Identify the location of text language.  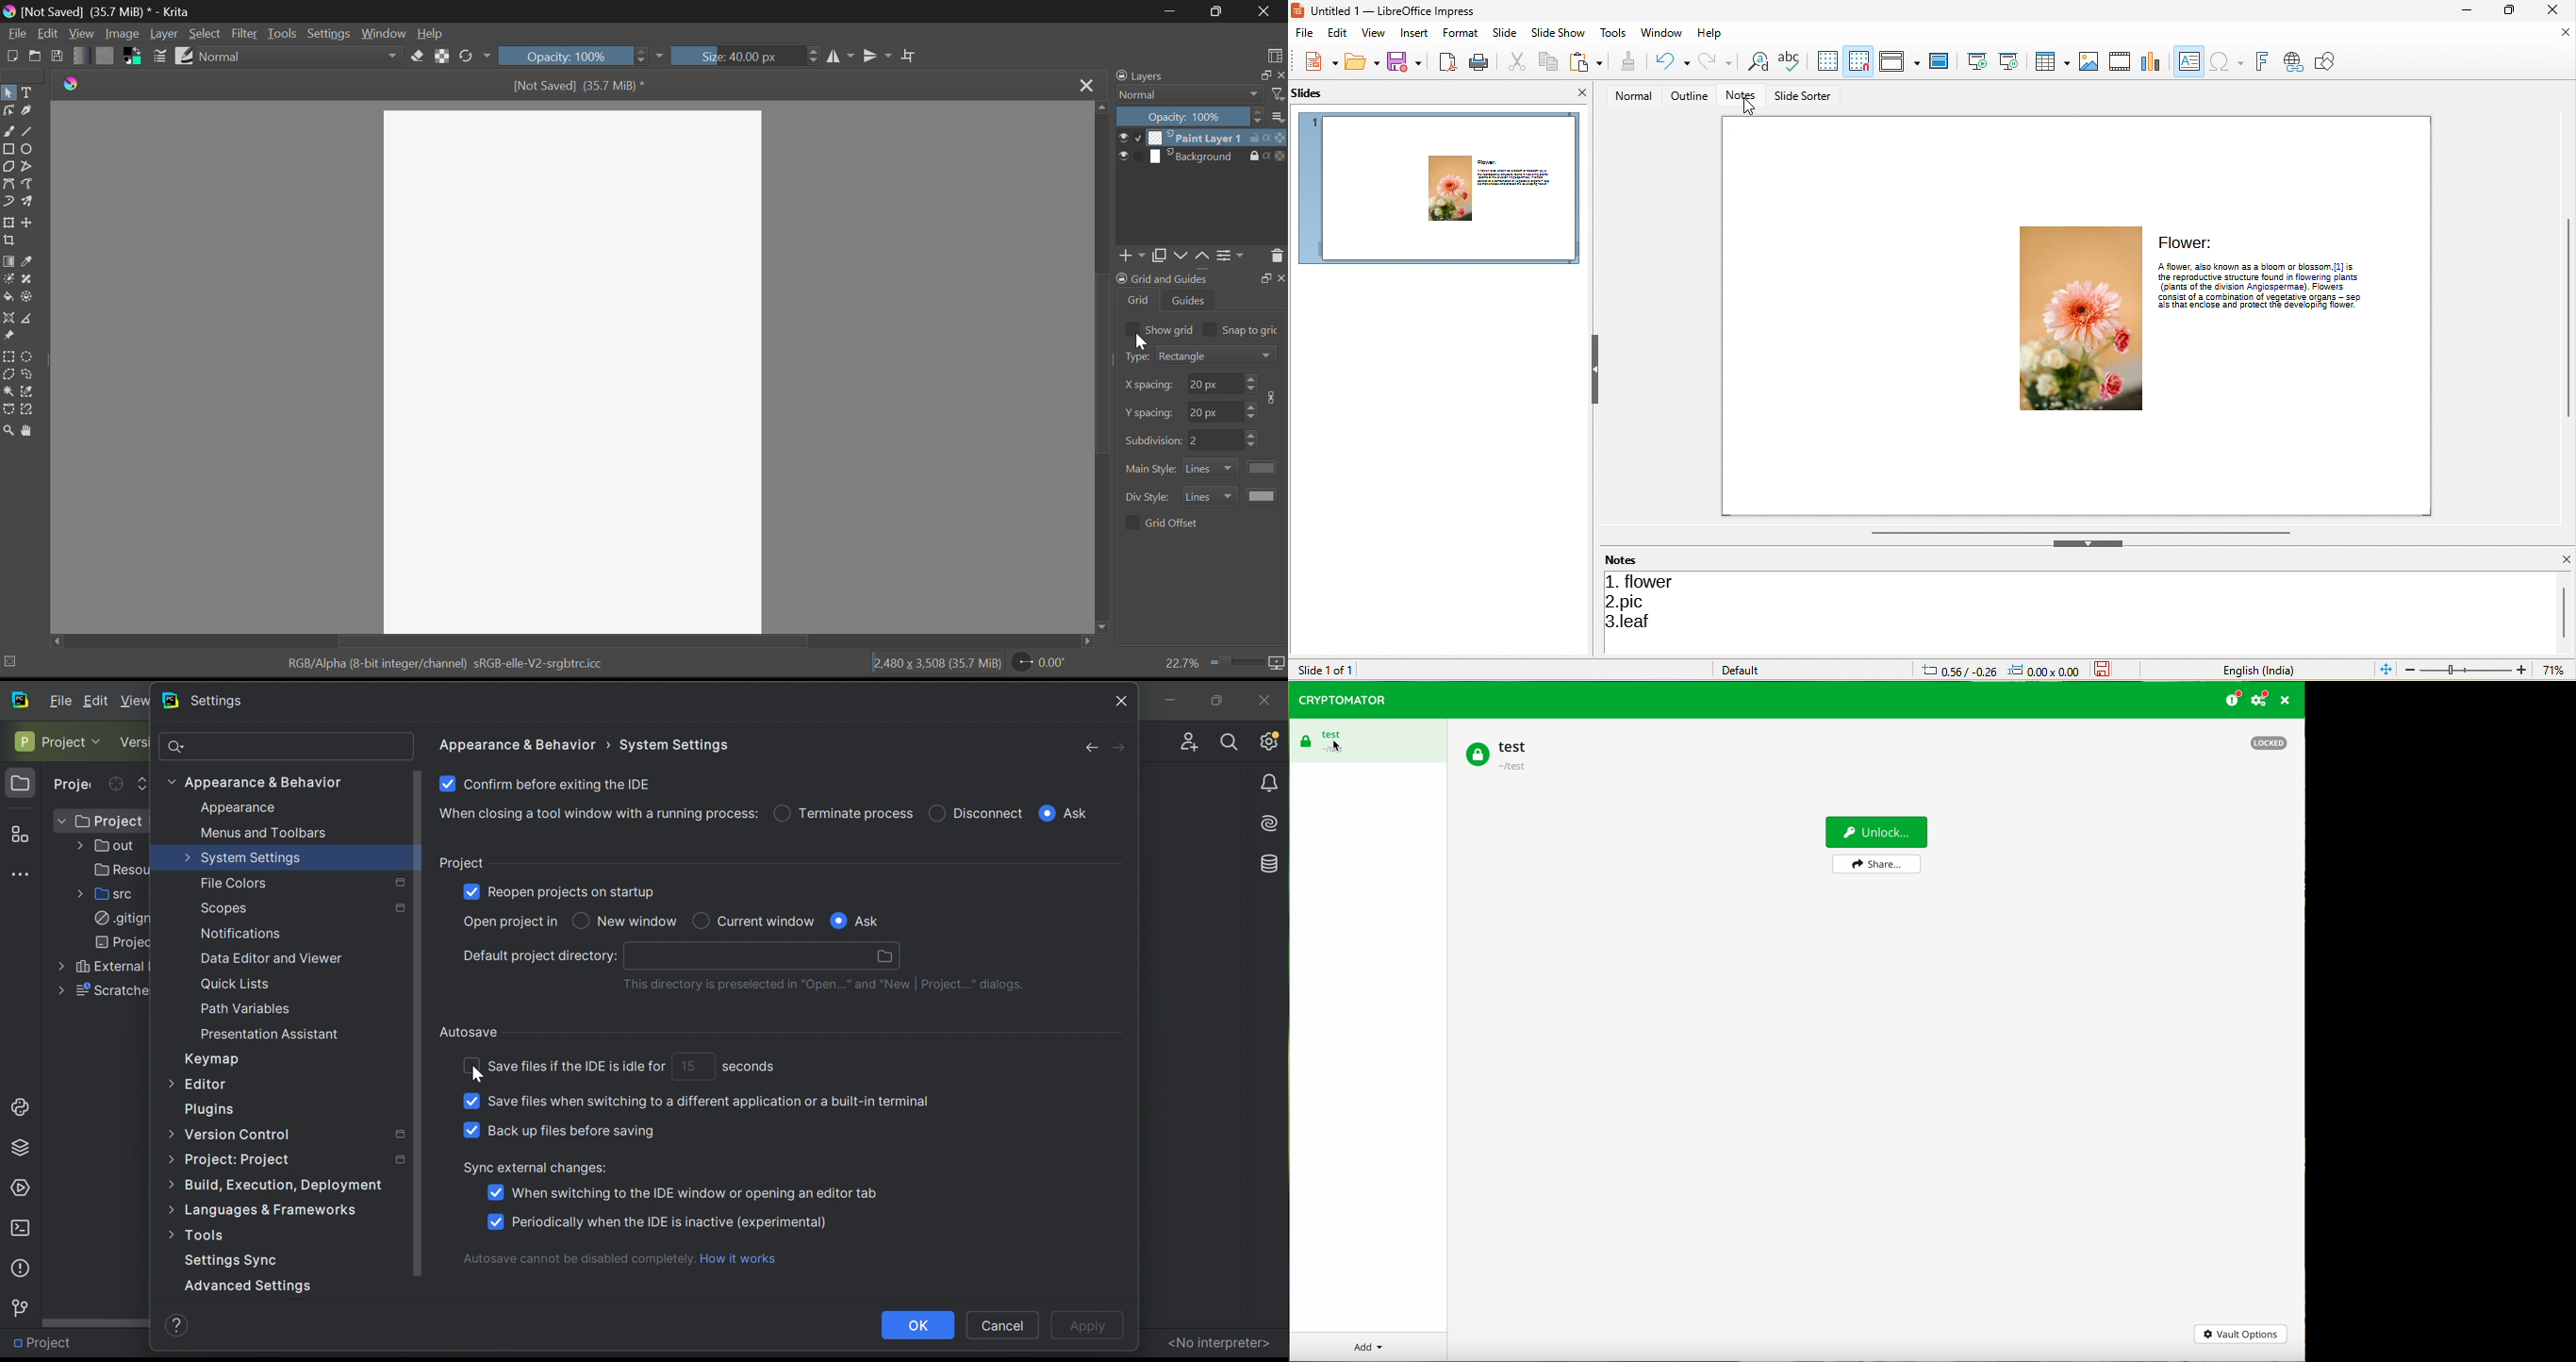
(2268, 669).